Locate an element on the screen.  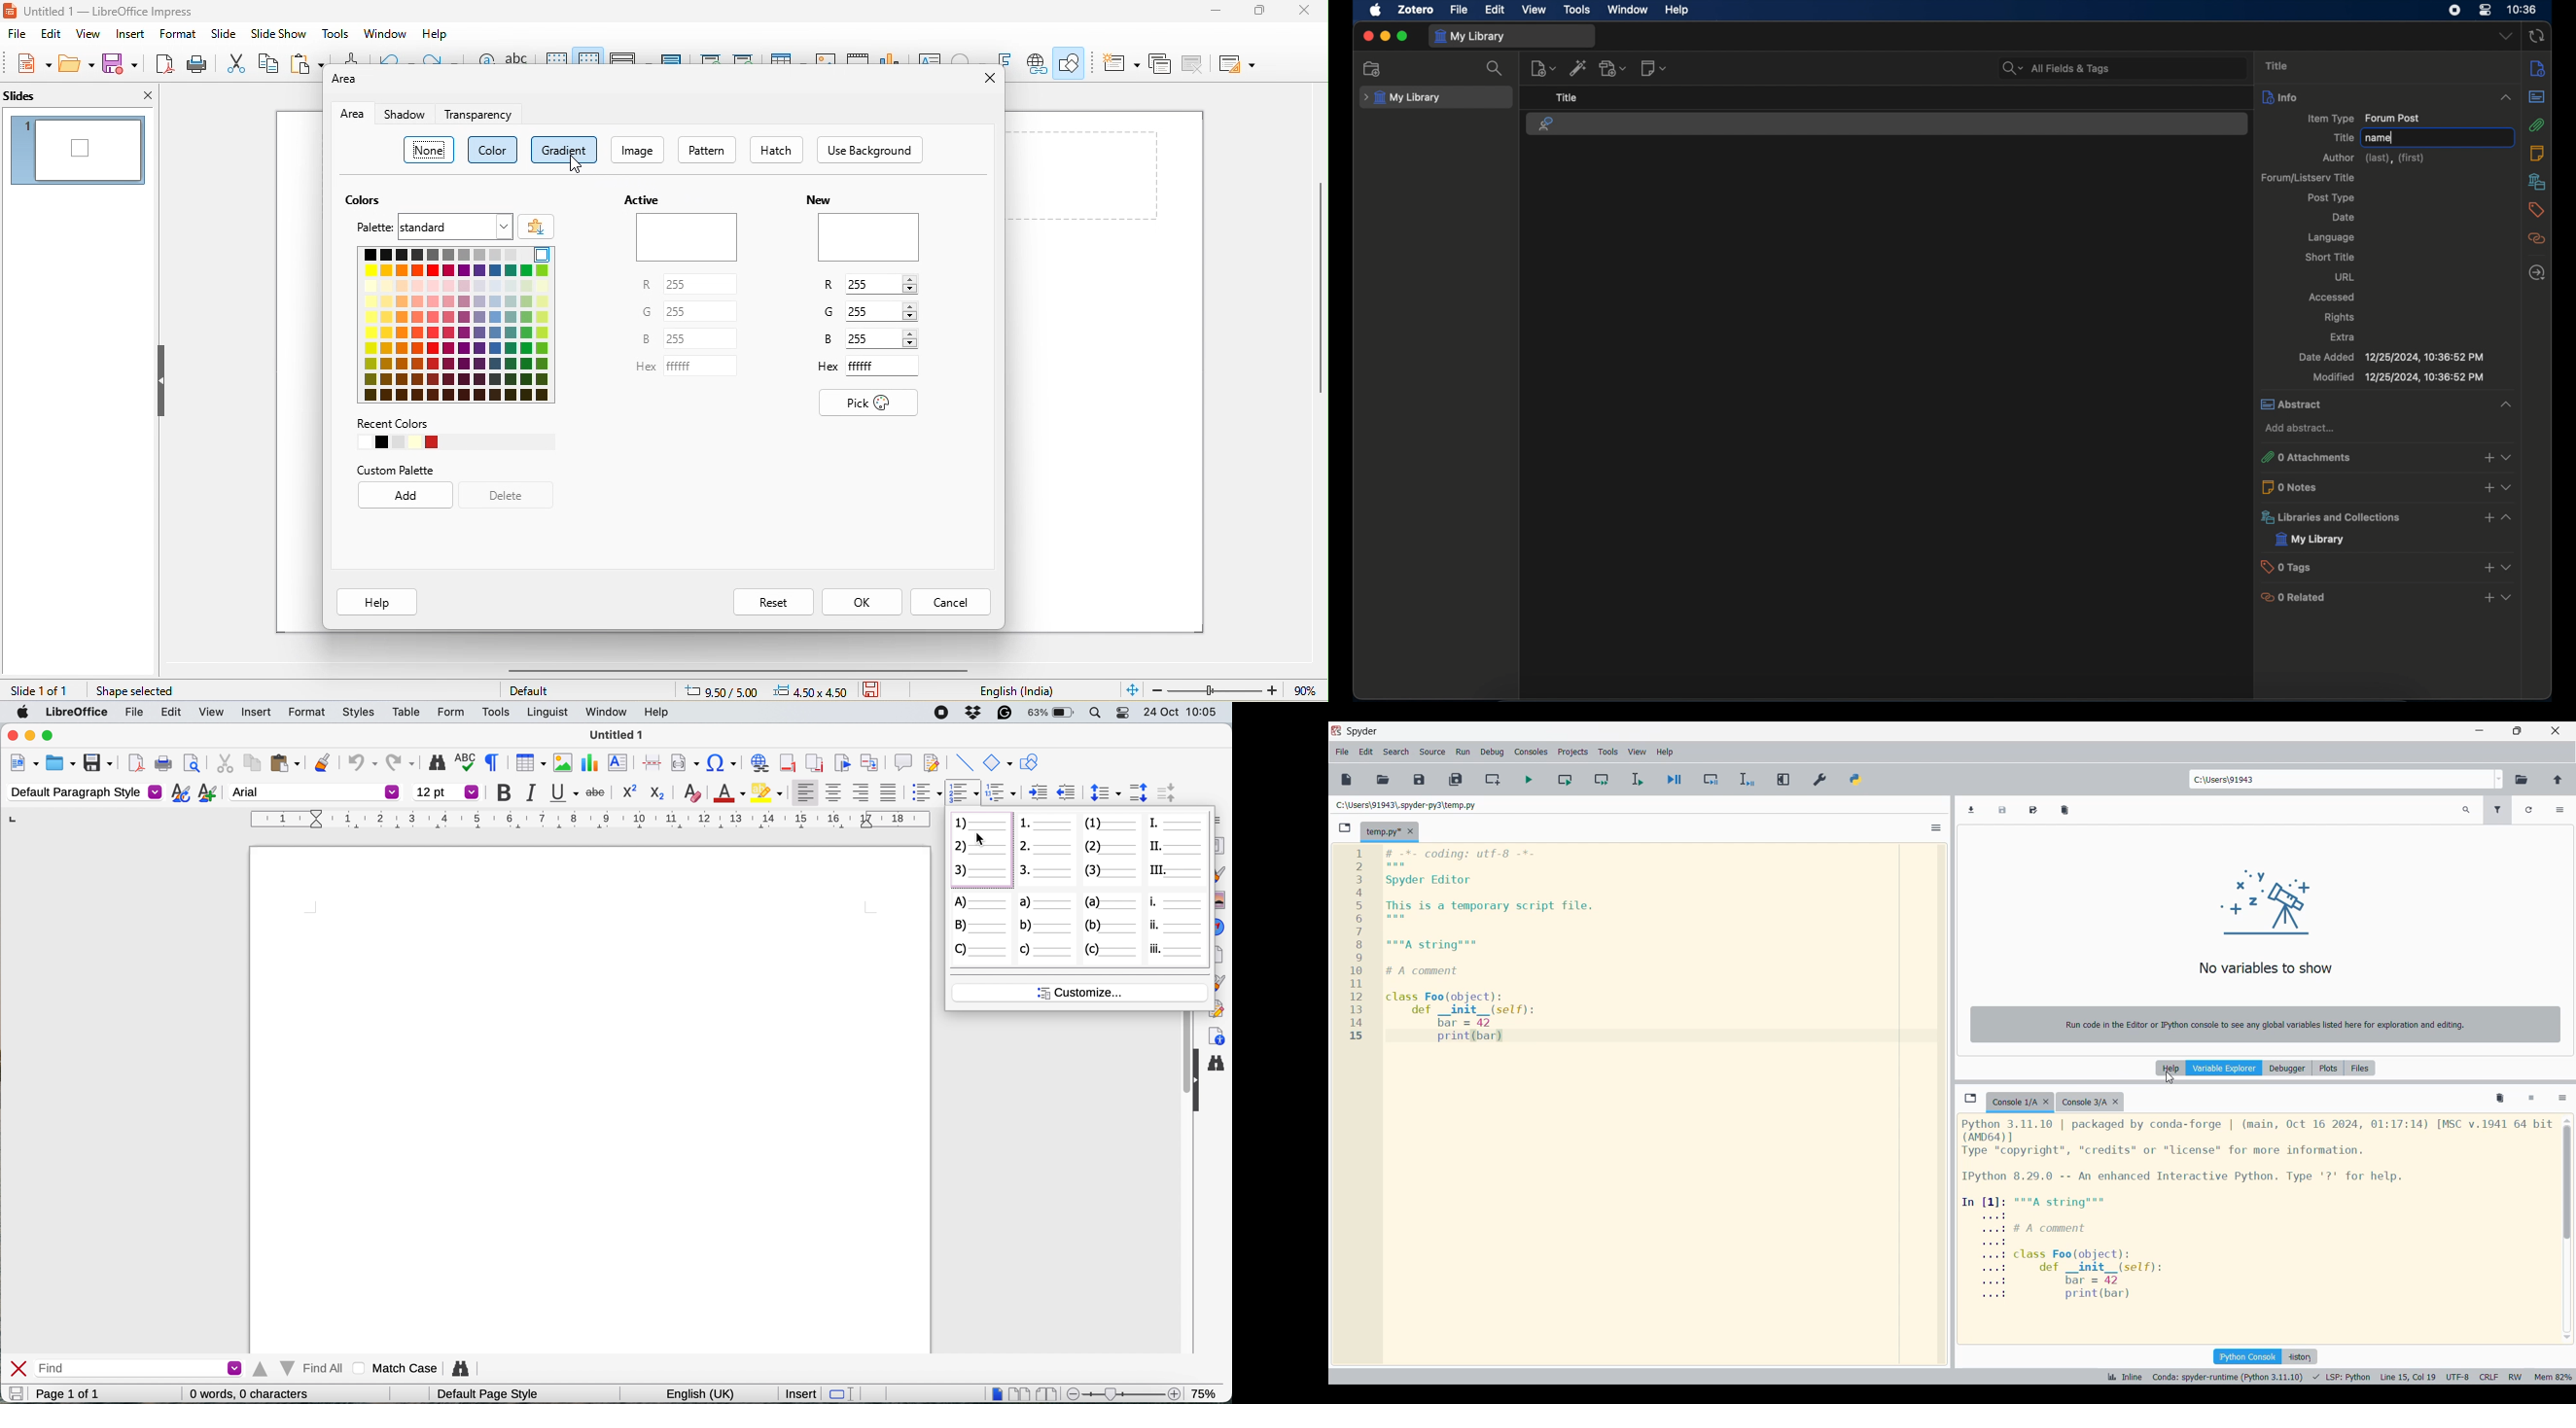
lowercase alphabet is located at coordinates (1112, 928).